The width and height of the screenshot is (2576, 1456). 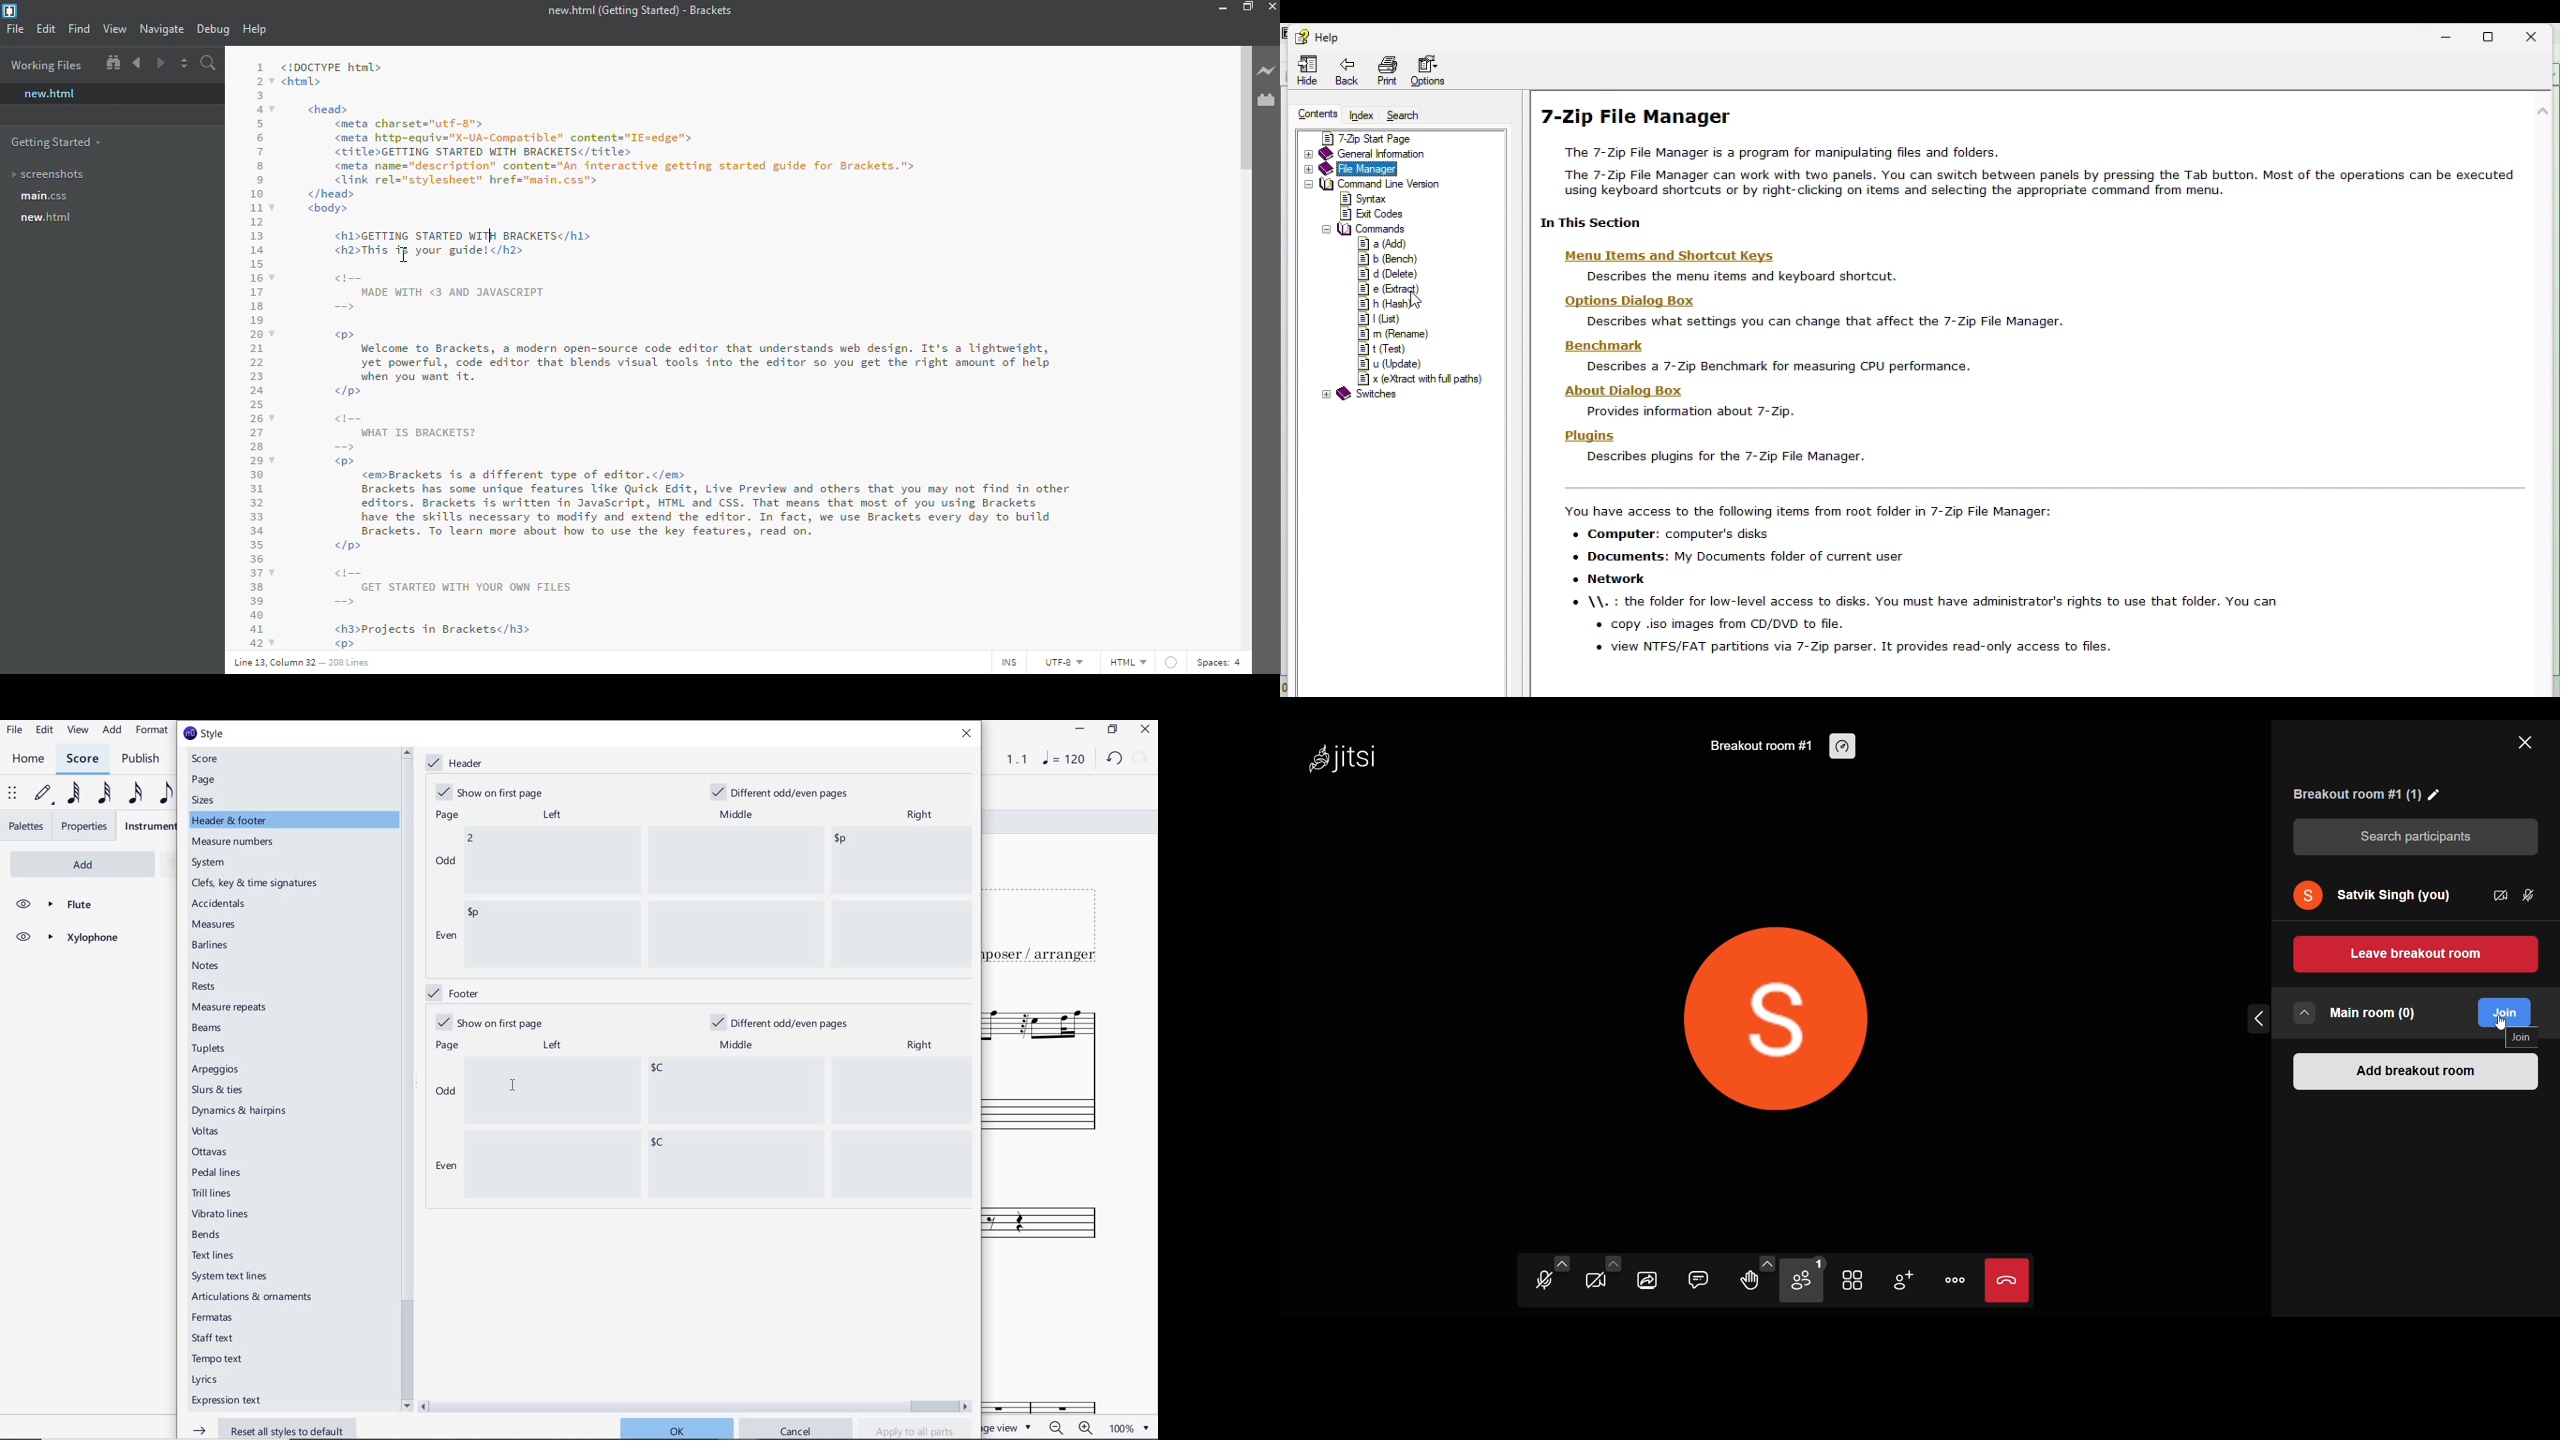 I want to click on voltas, so click(x=206, y=1131).